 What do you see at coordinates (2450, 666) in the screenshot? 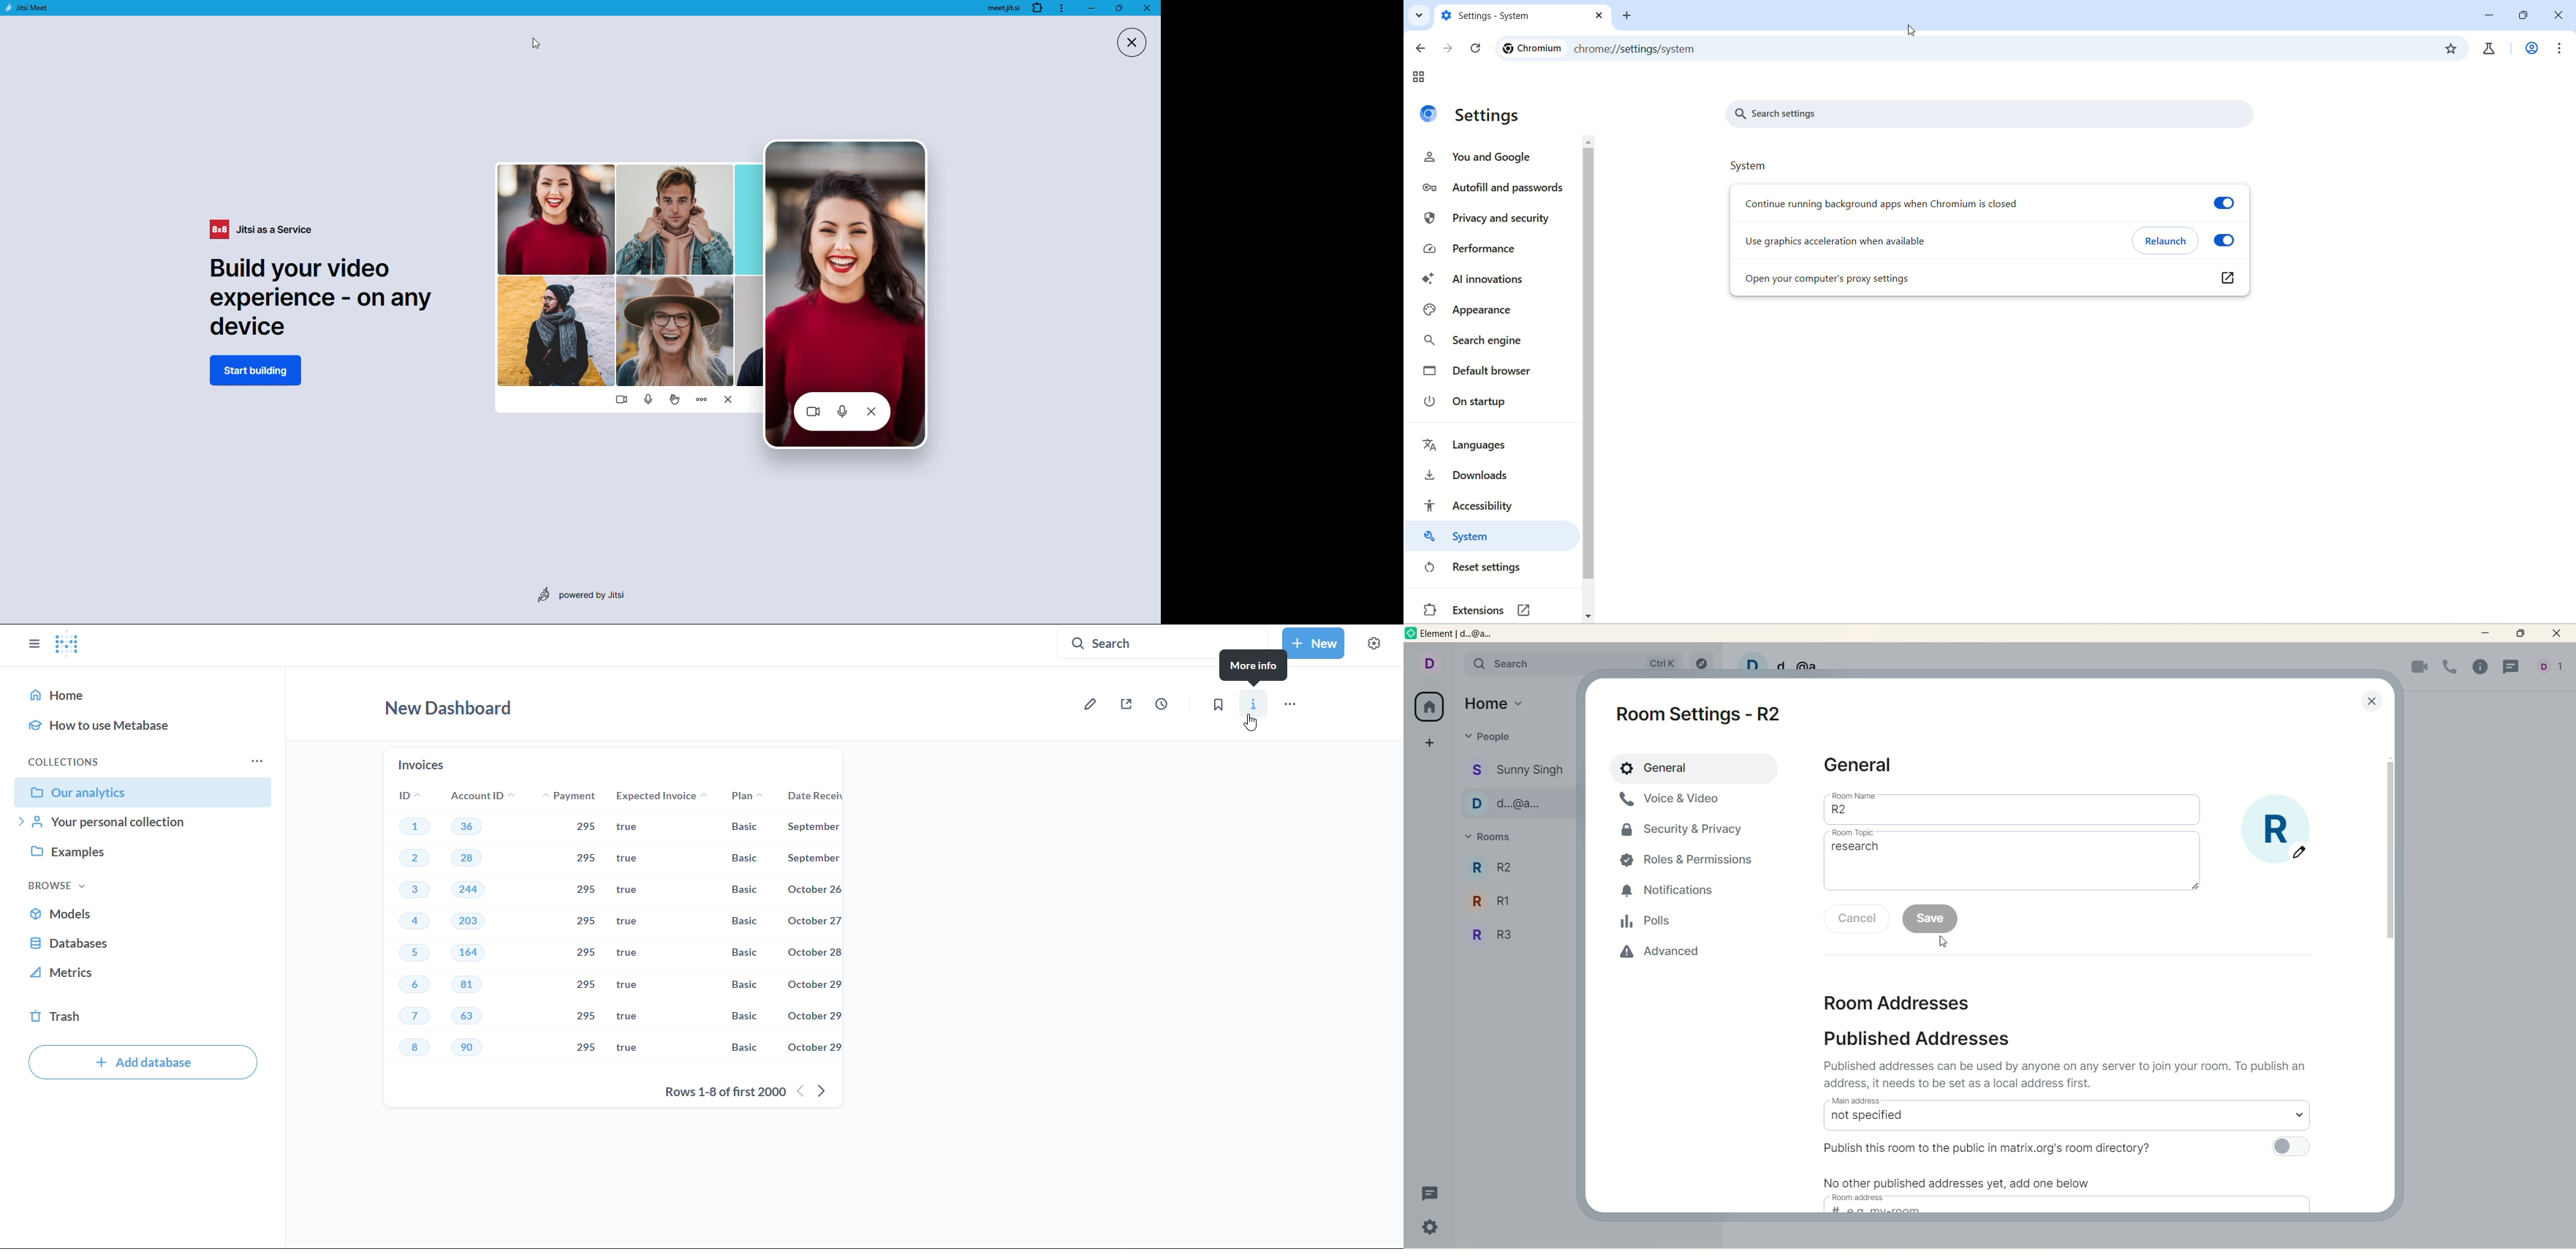
I see `voice call` at bounding box center [2450, 666].